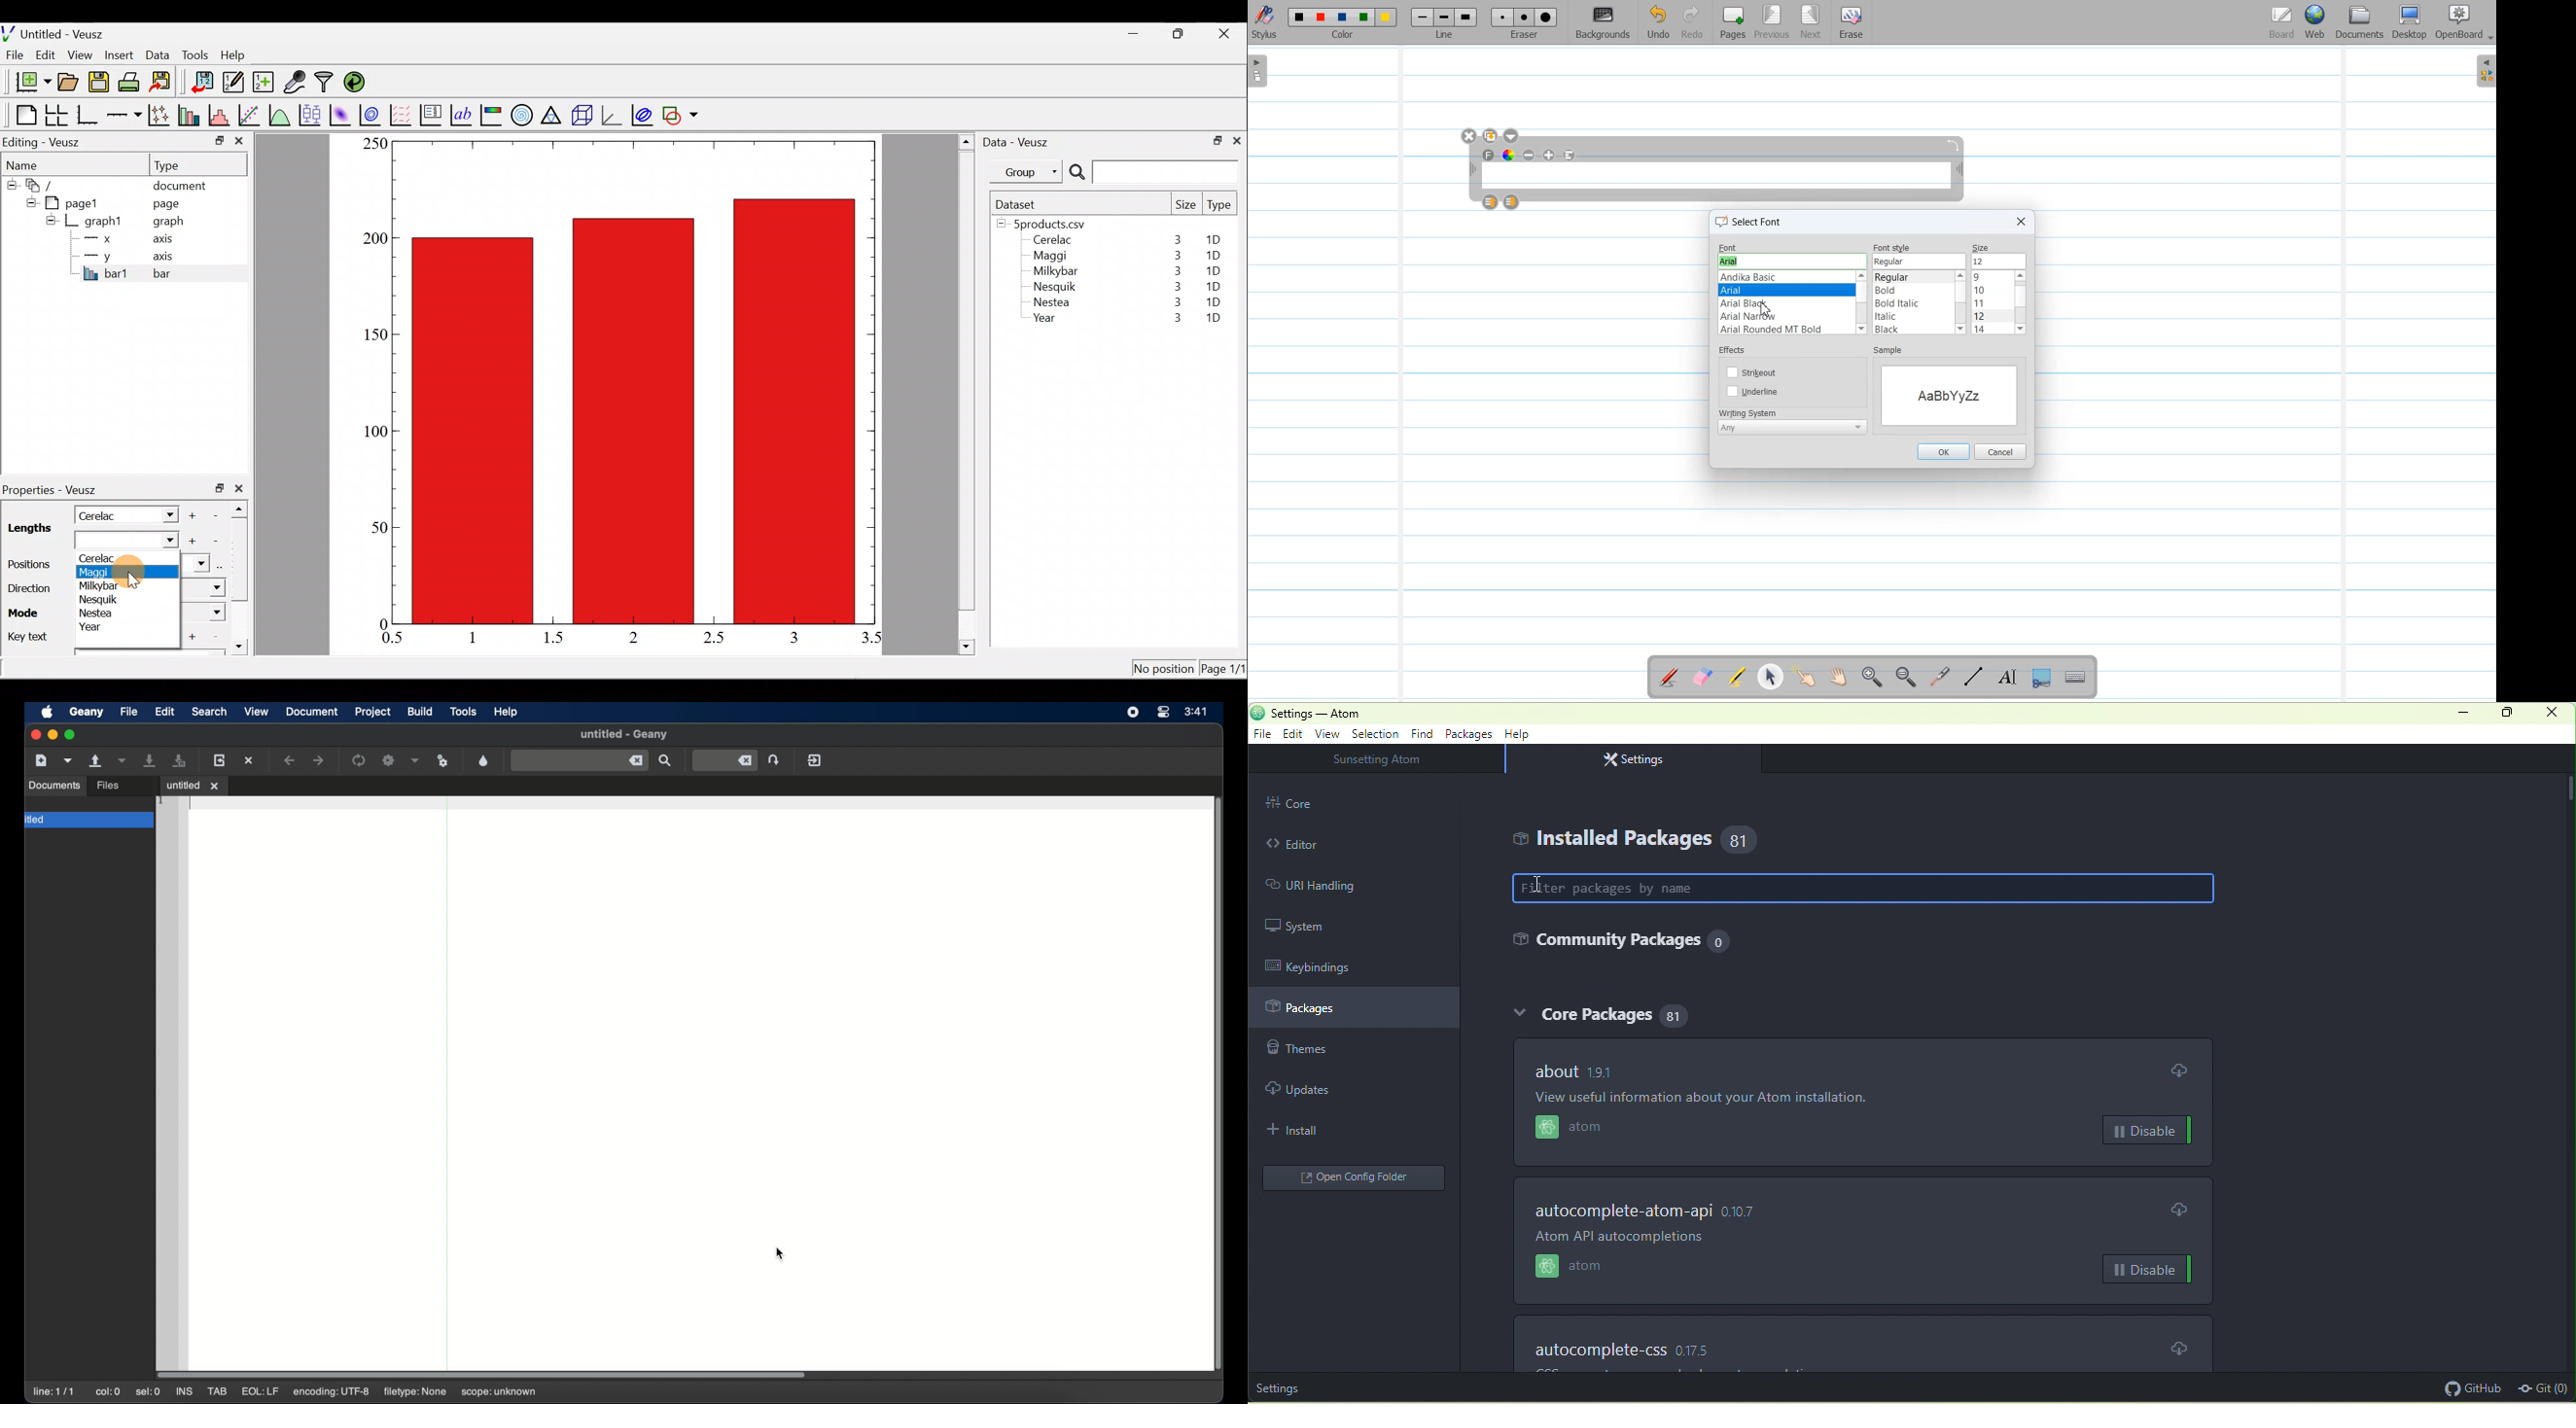  I want to click on 3, so click(793, 637).